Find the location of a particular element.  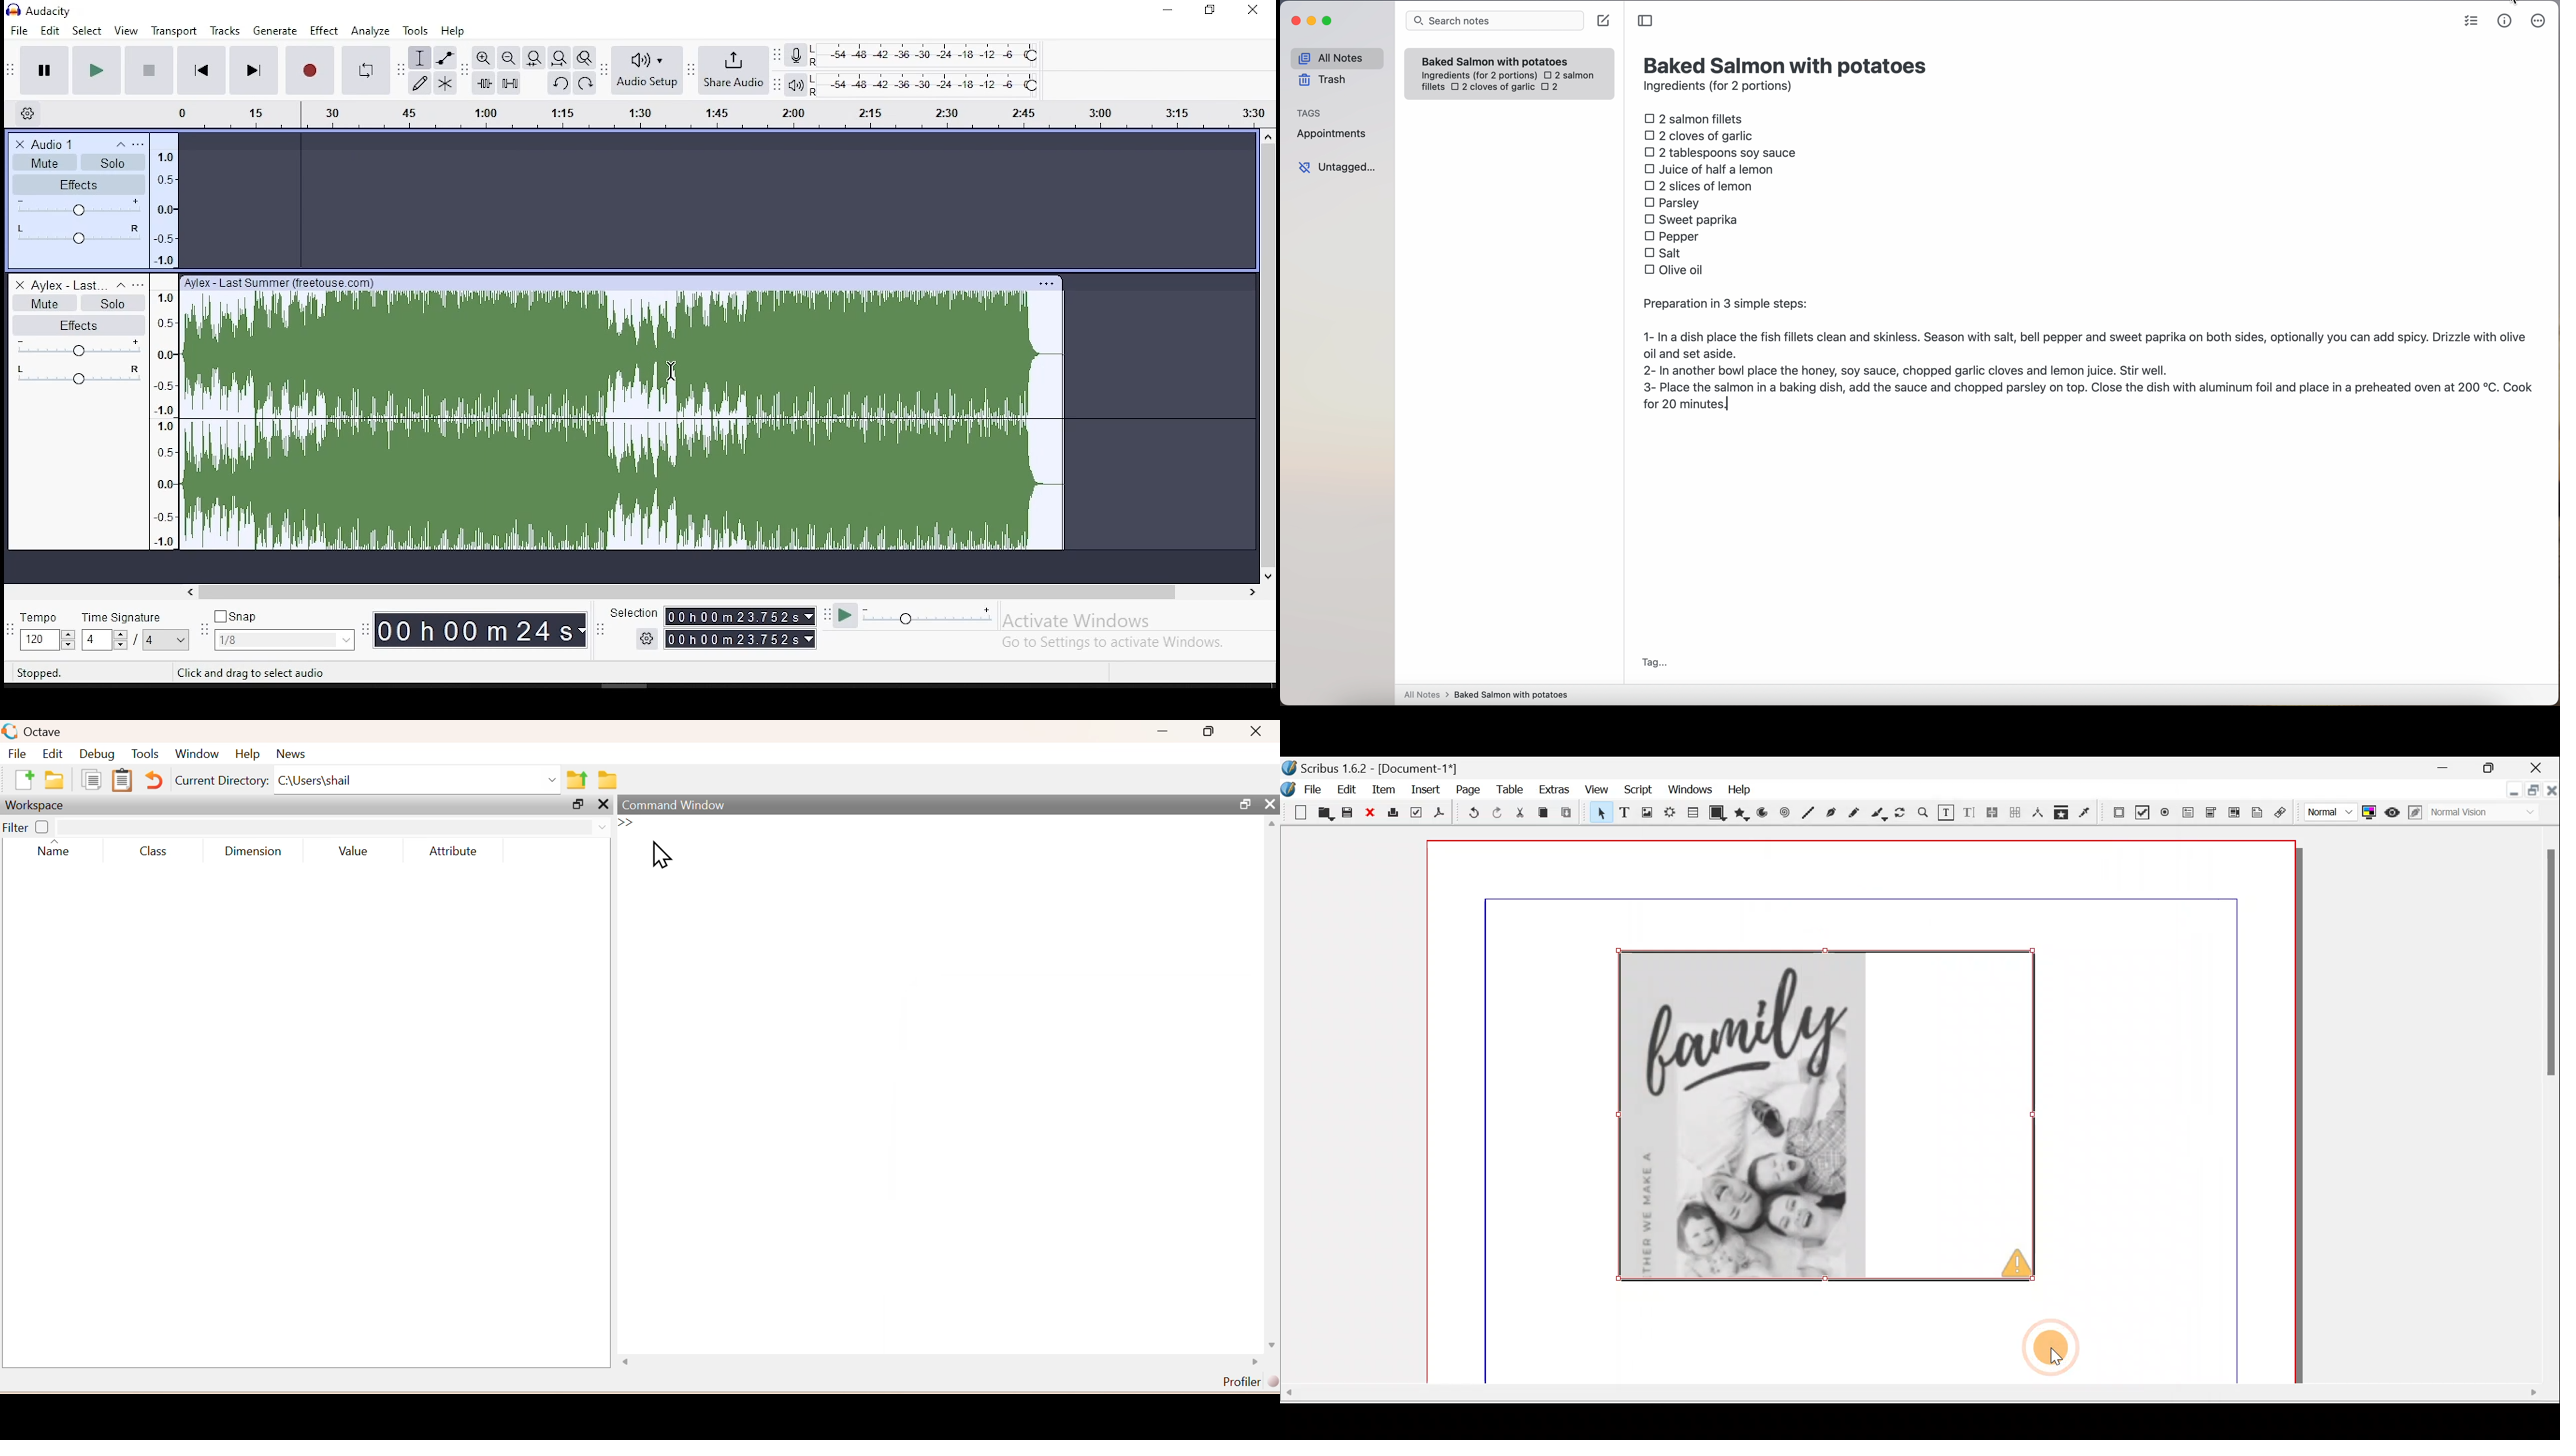

Script  is located at coordinates (1642, 791).